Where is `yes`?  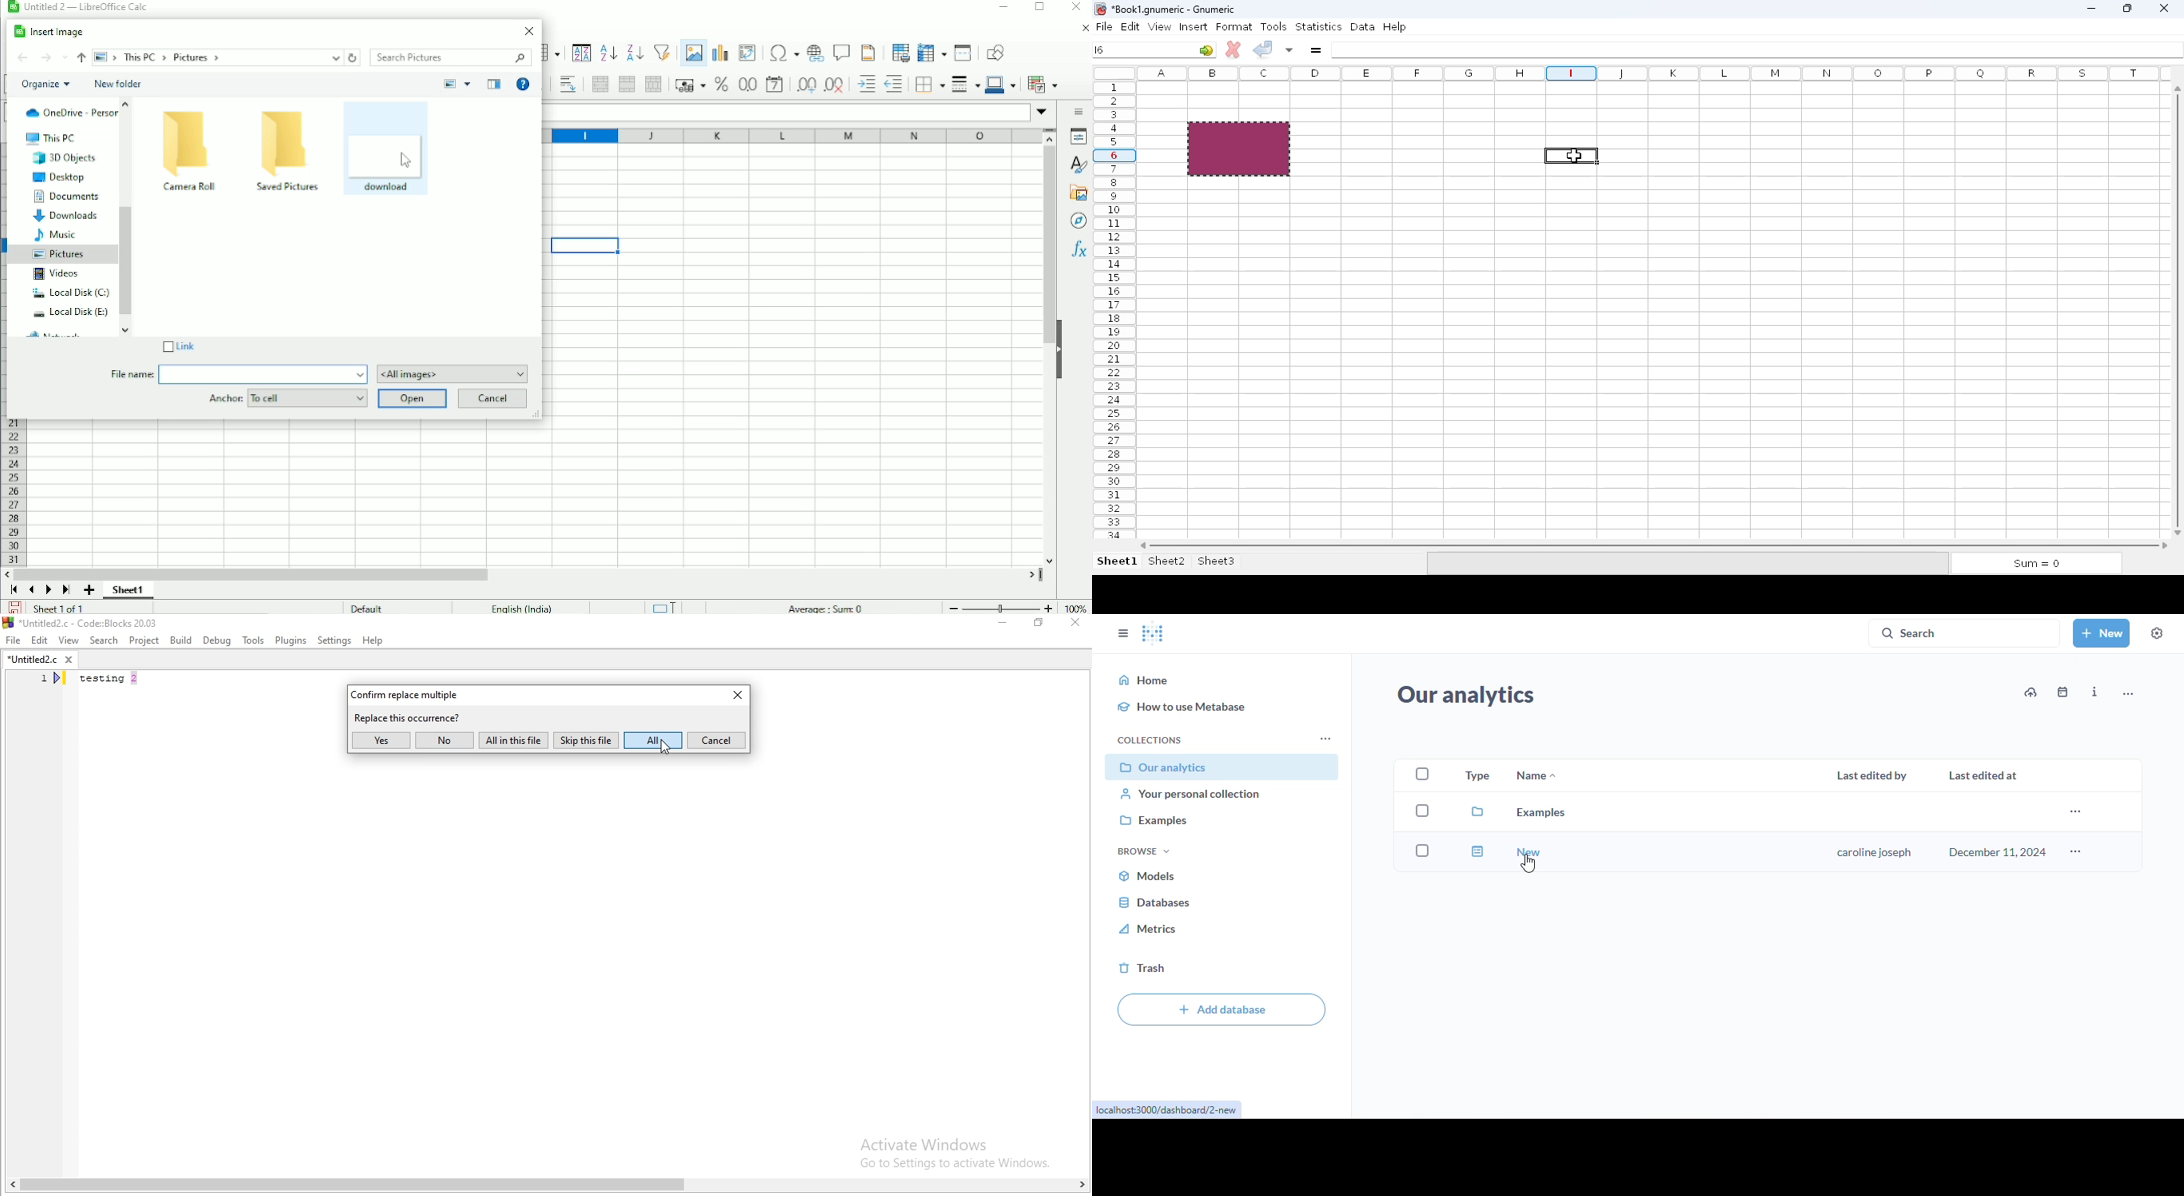
yes is located at coordinates (381, 741).